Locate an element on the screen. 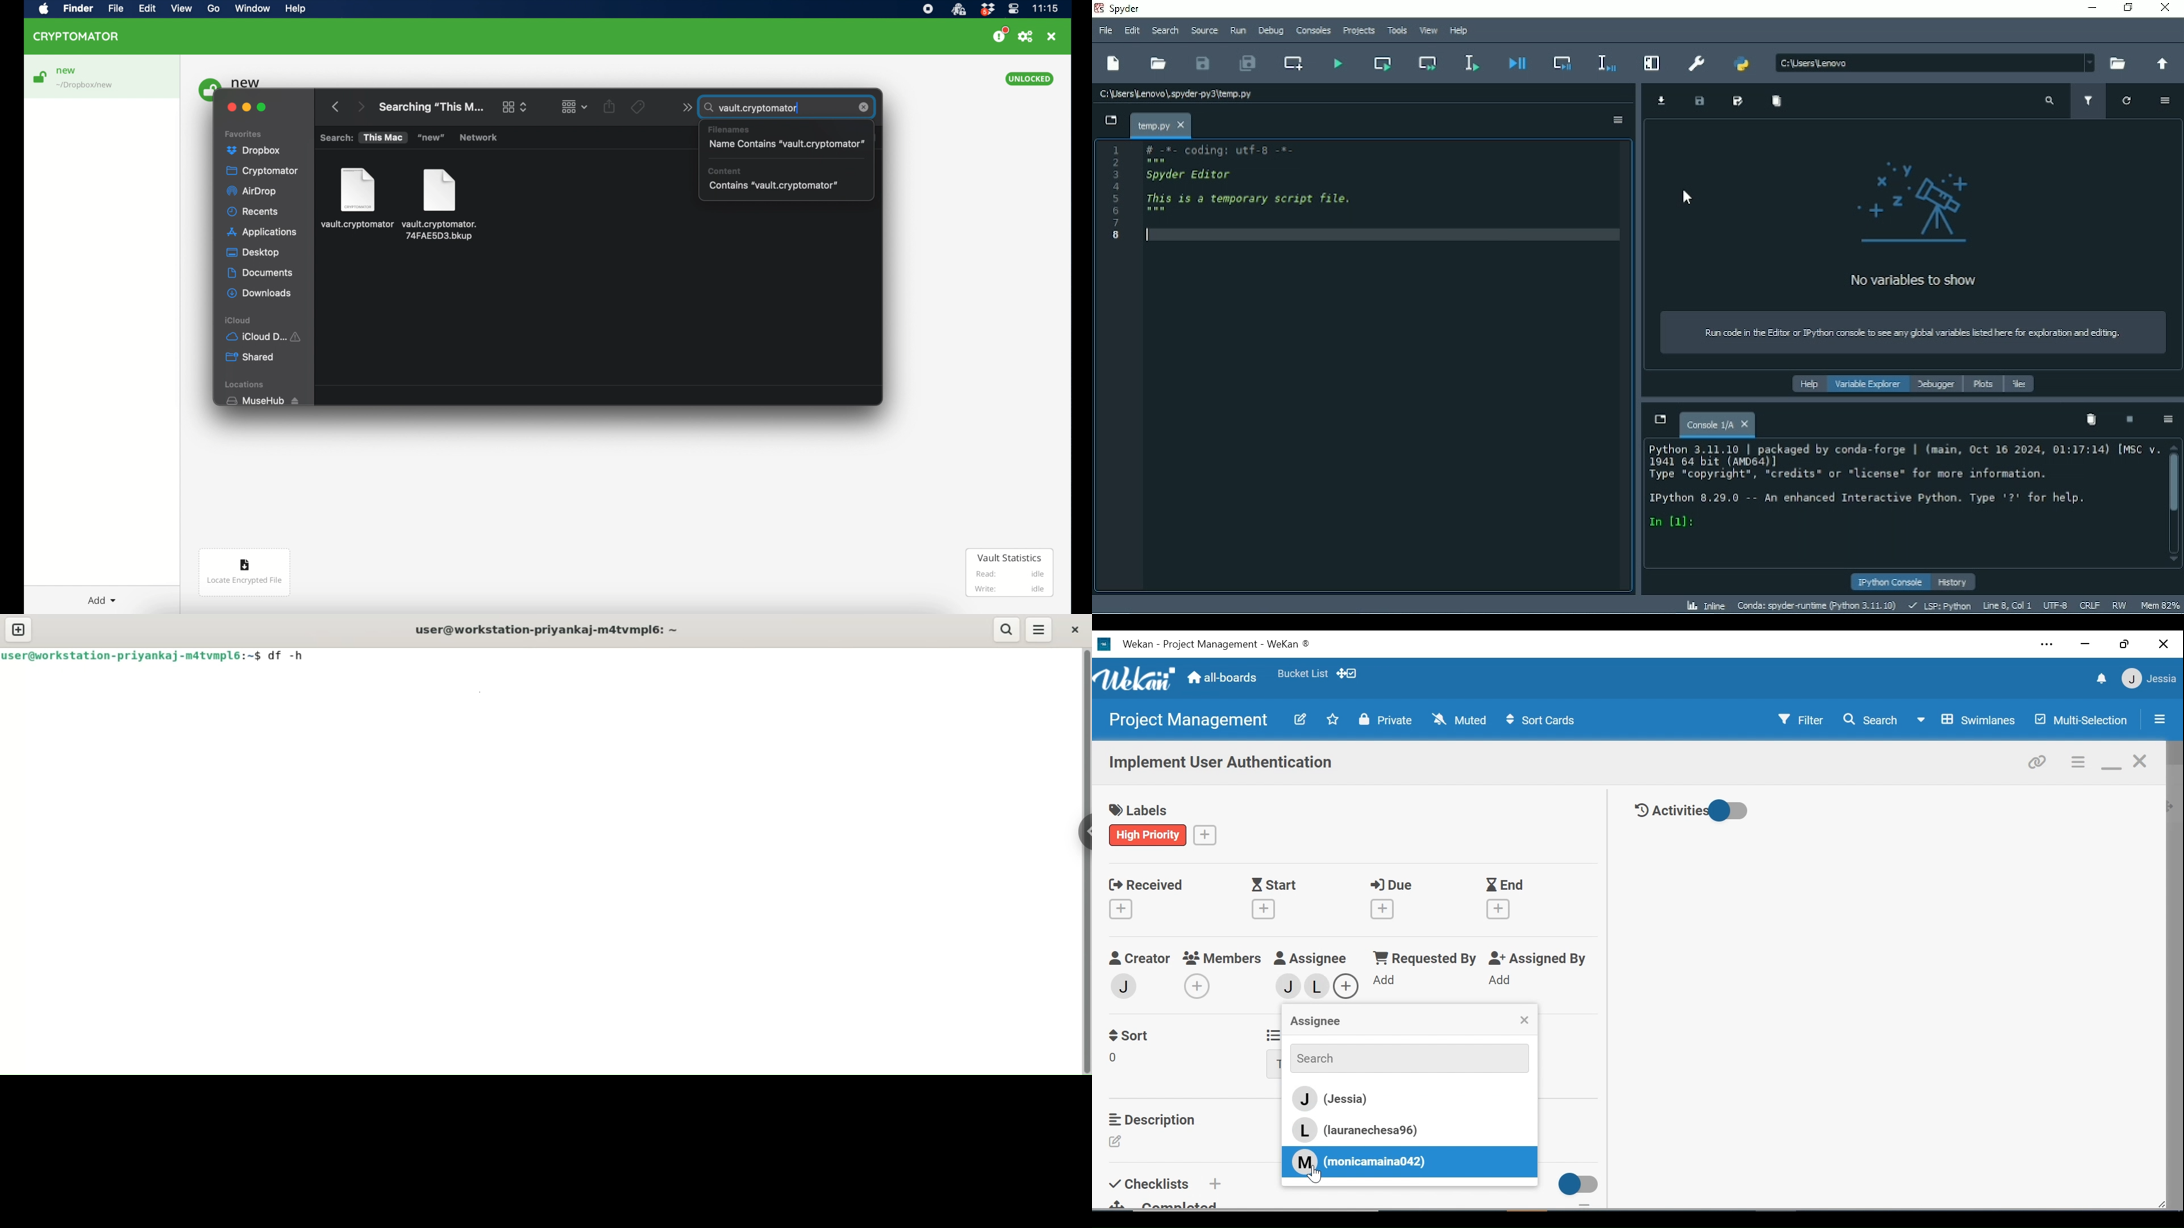 This screenshot has height=1232, width=2184. close is located at coordinates (1073, 629).